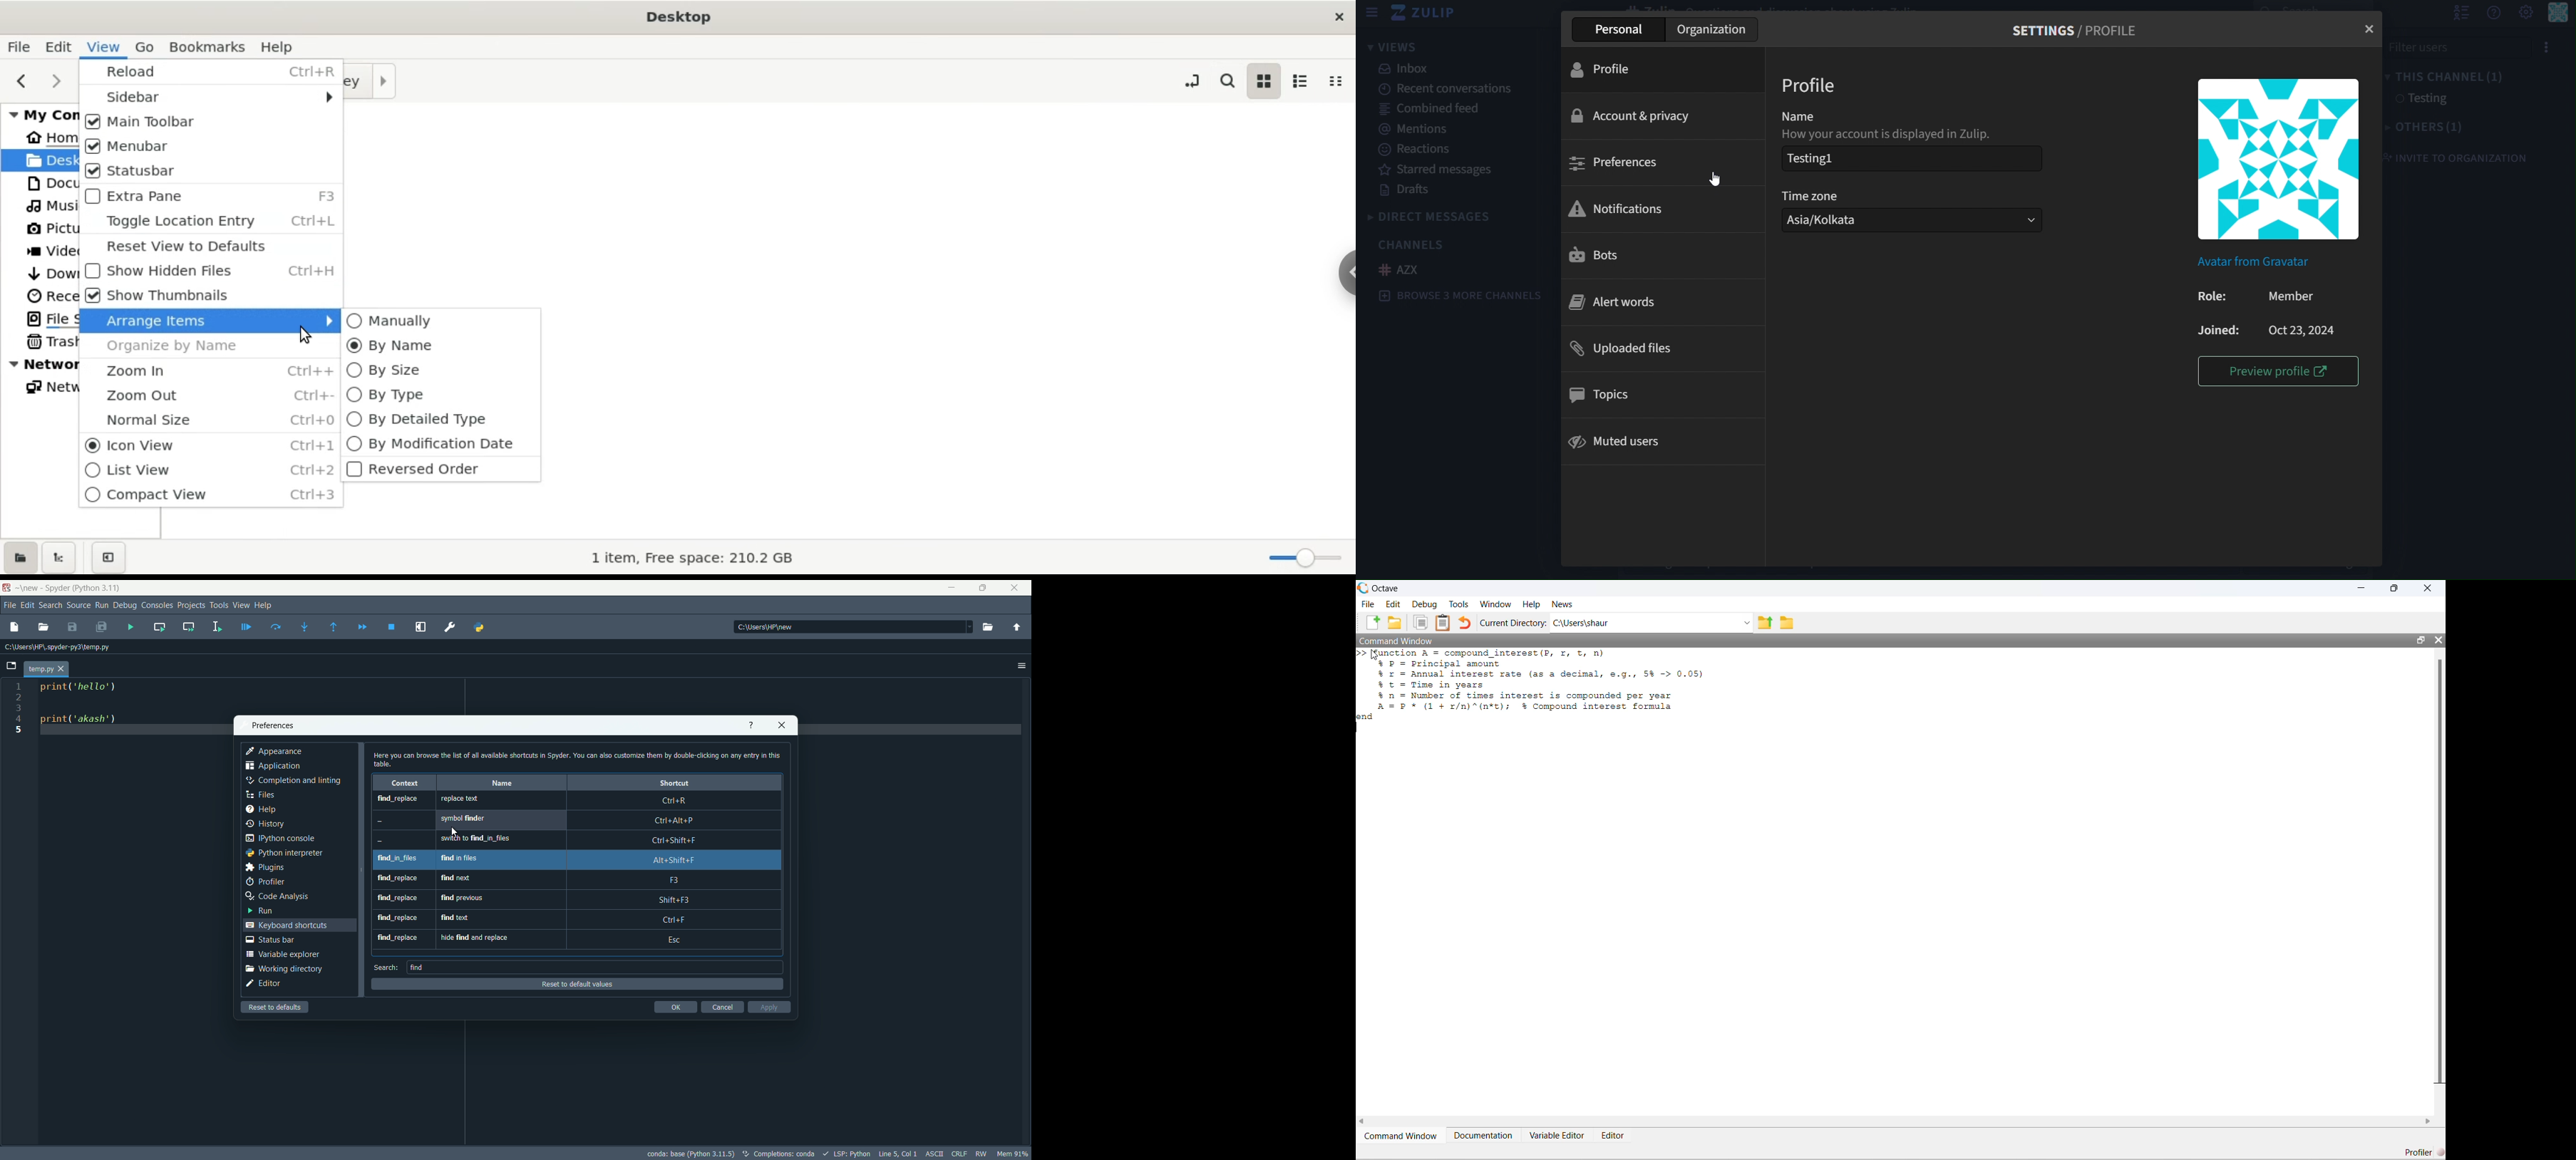 Image resolution: width=2576 pixels, height=1176 pixels. Describe the element at coordinates (45, 669) in the screenshot. I see `temp.py tab` at that location.